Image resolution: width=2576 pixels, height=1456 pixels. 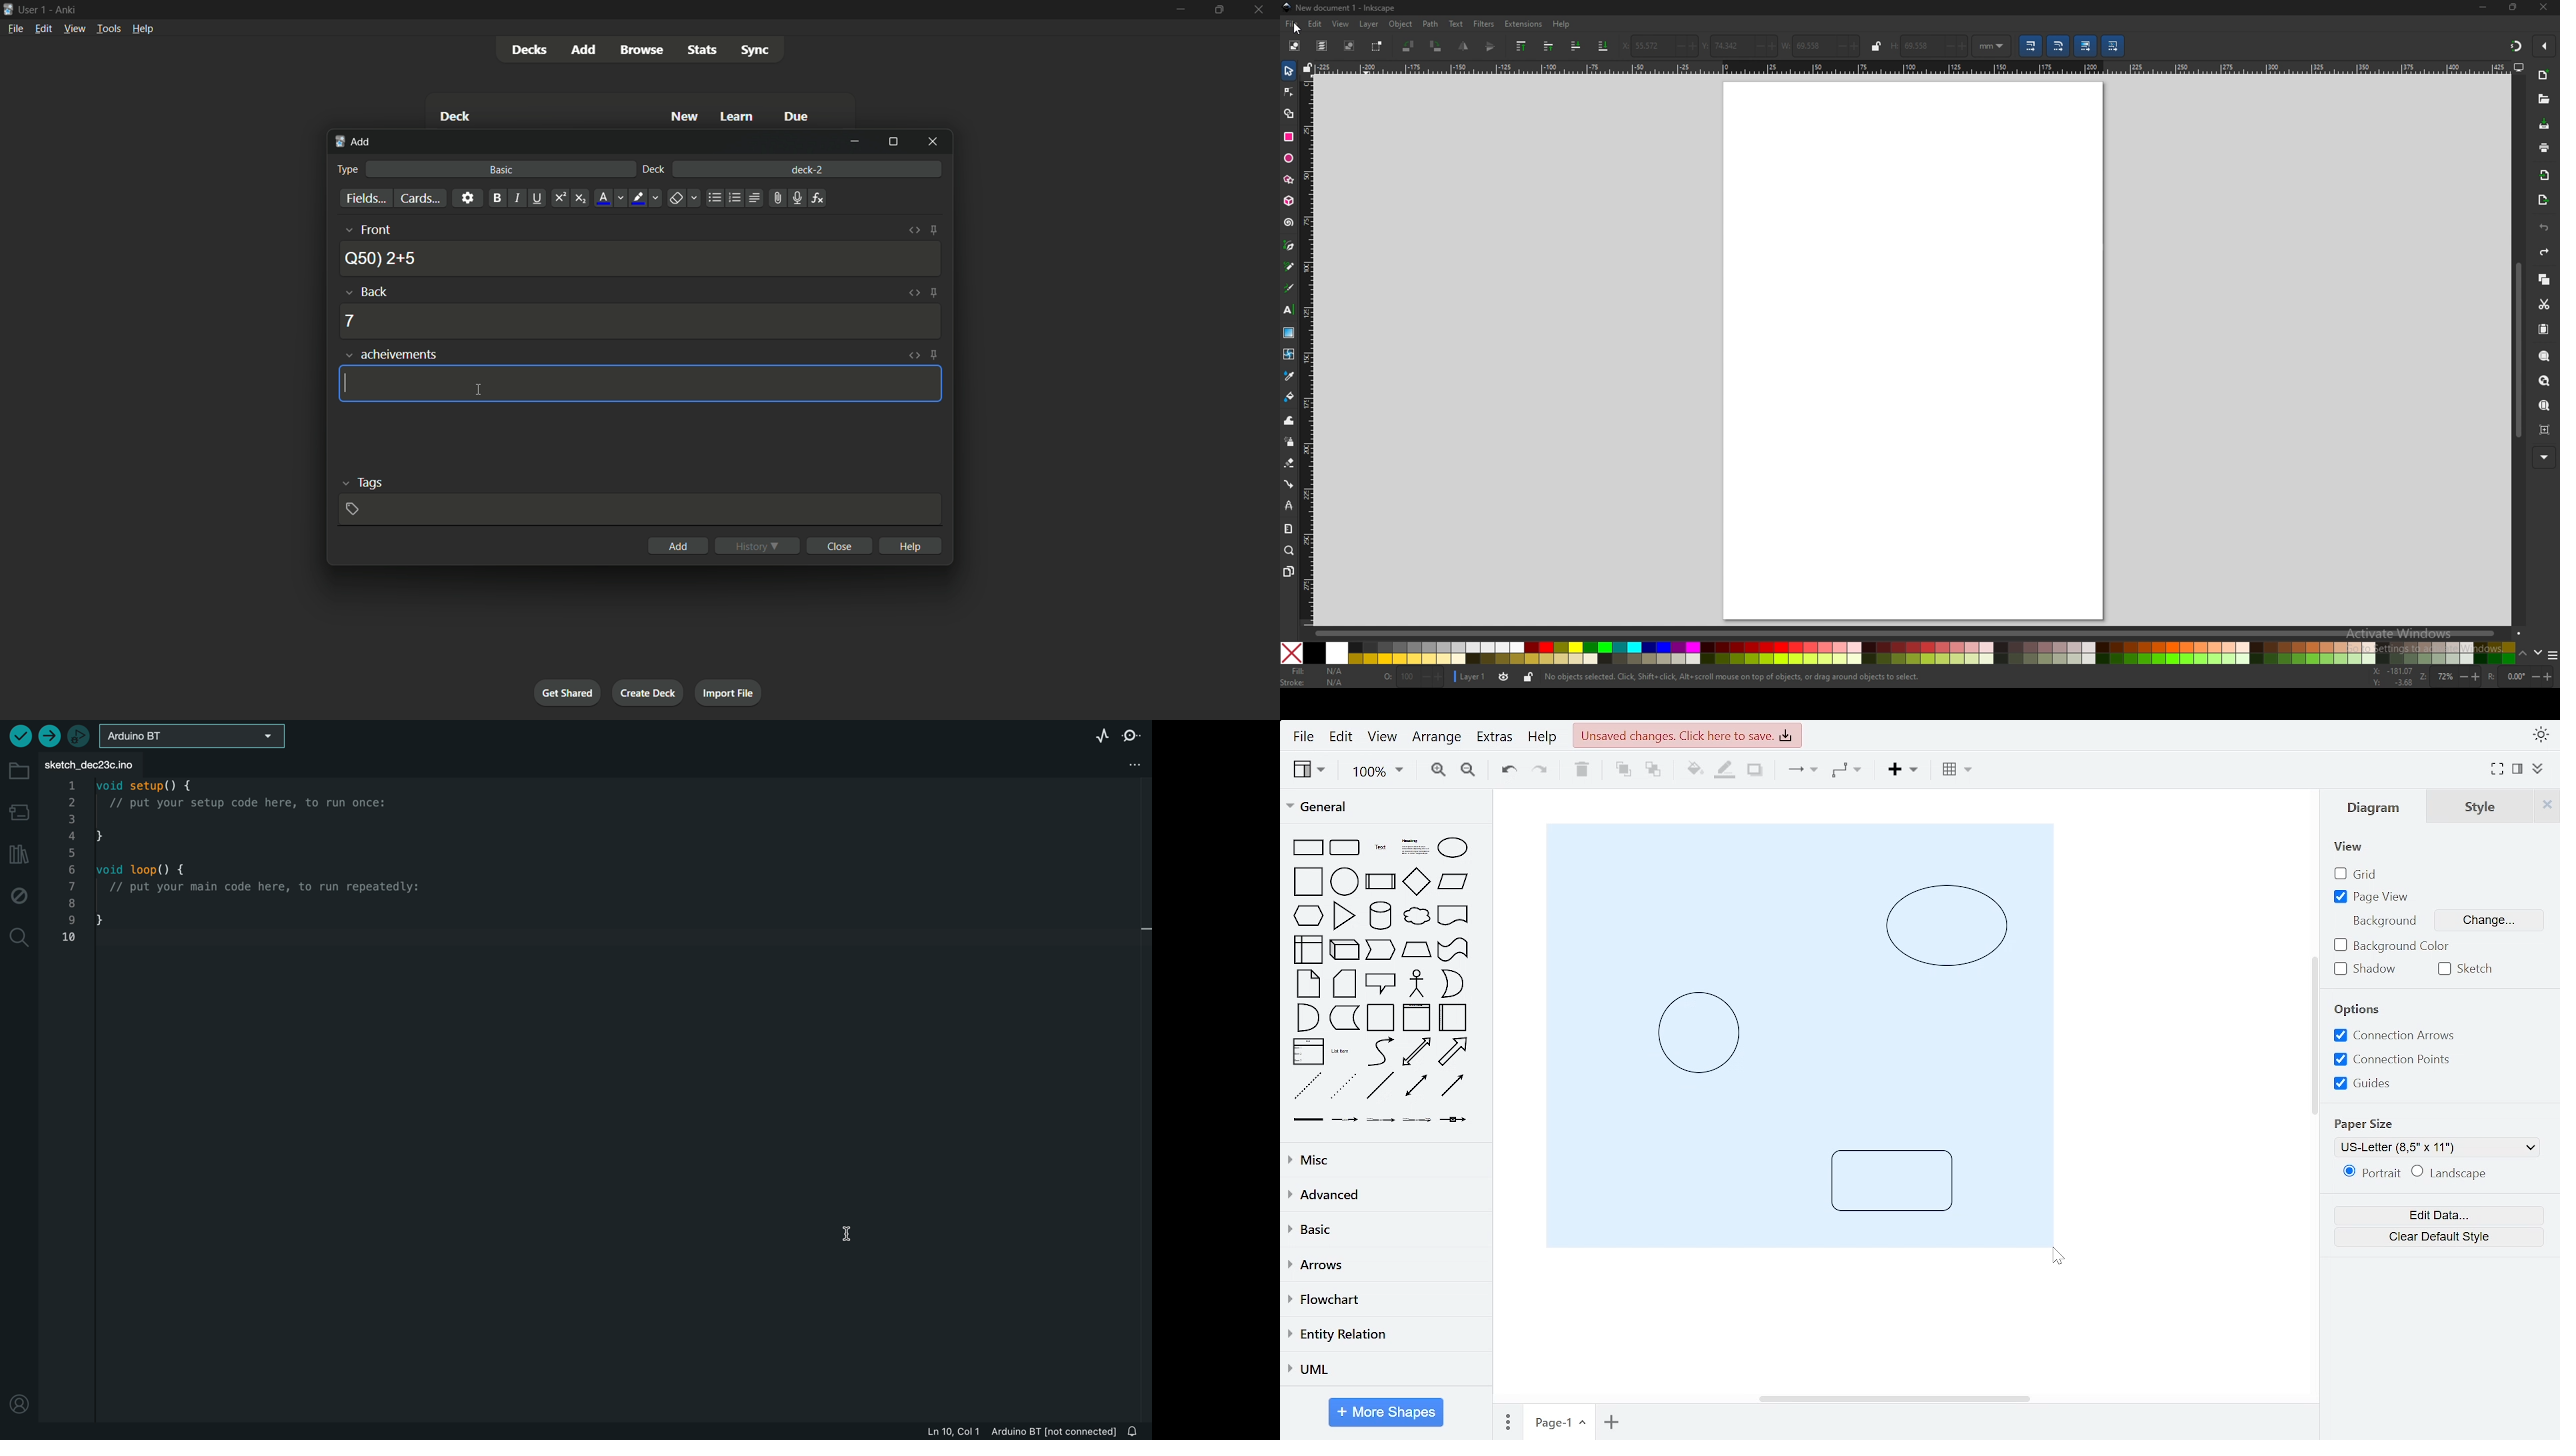 What do you see at coordinates (2552, 653) in the screenshot?
I see `more colors` at bounding box center [2552, 653].